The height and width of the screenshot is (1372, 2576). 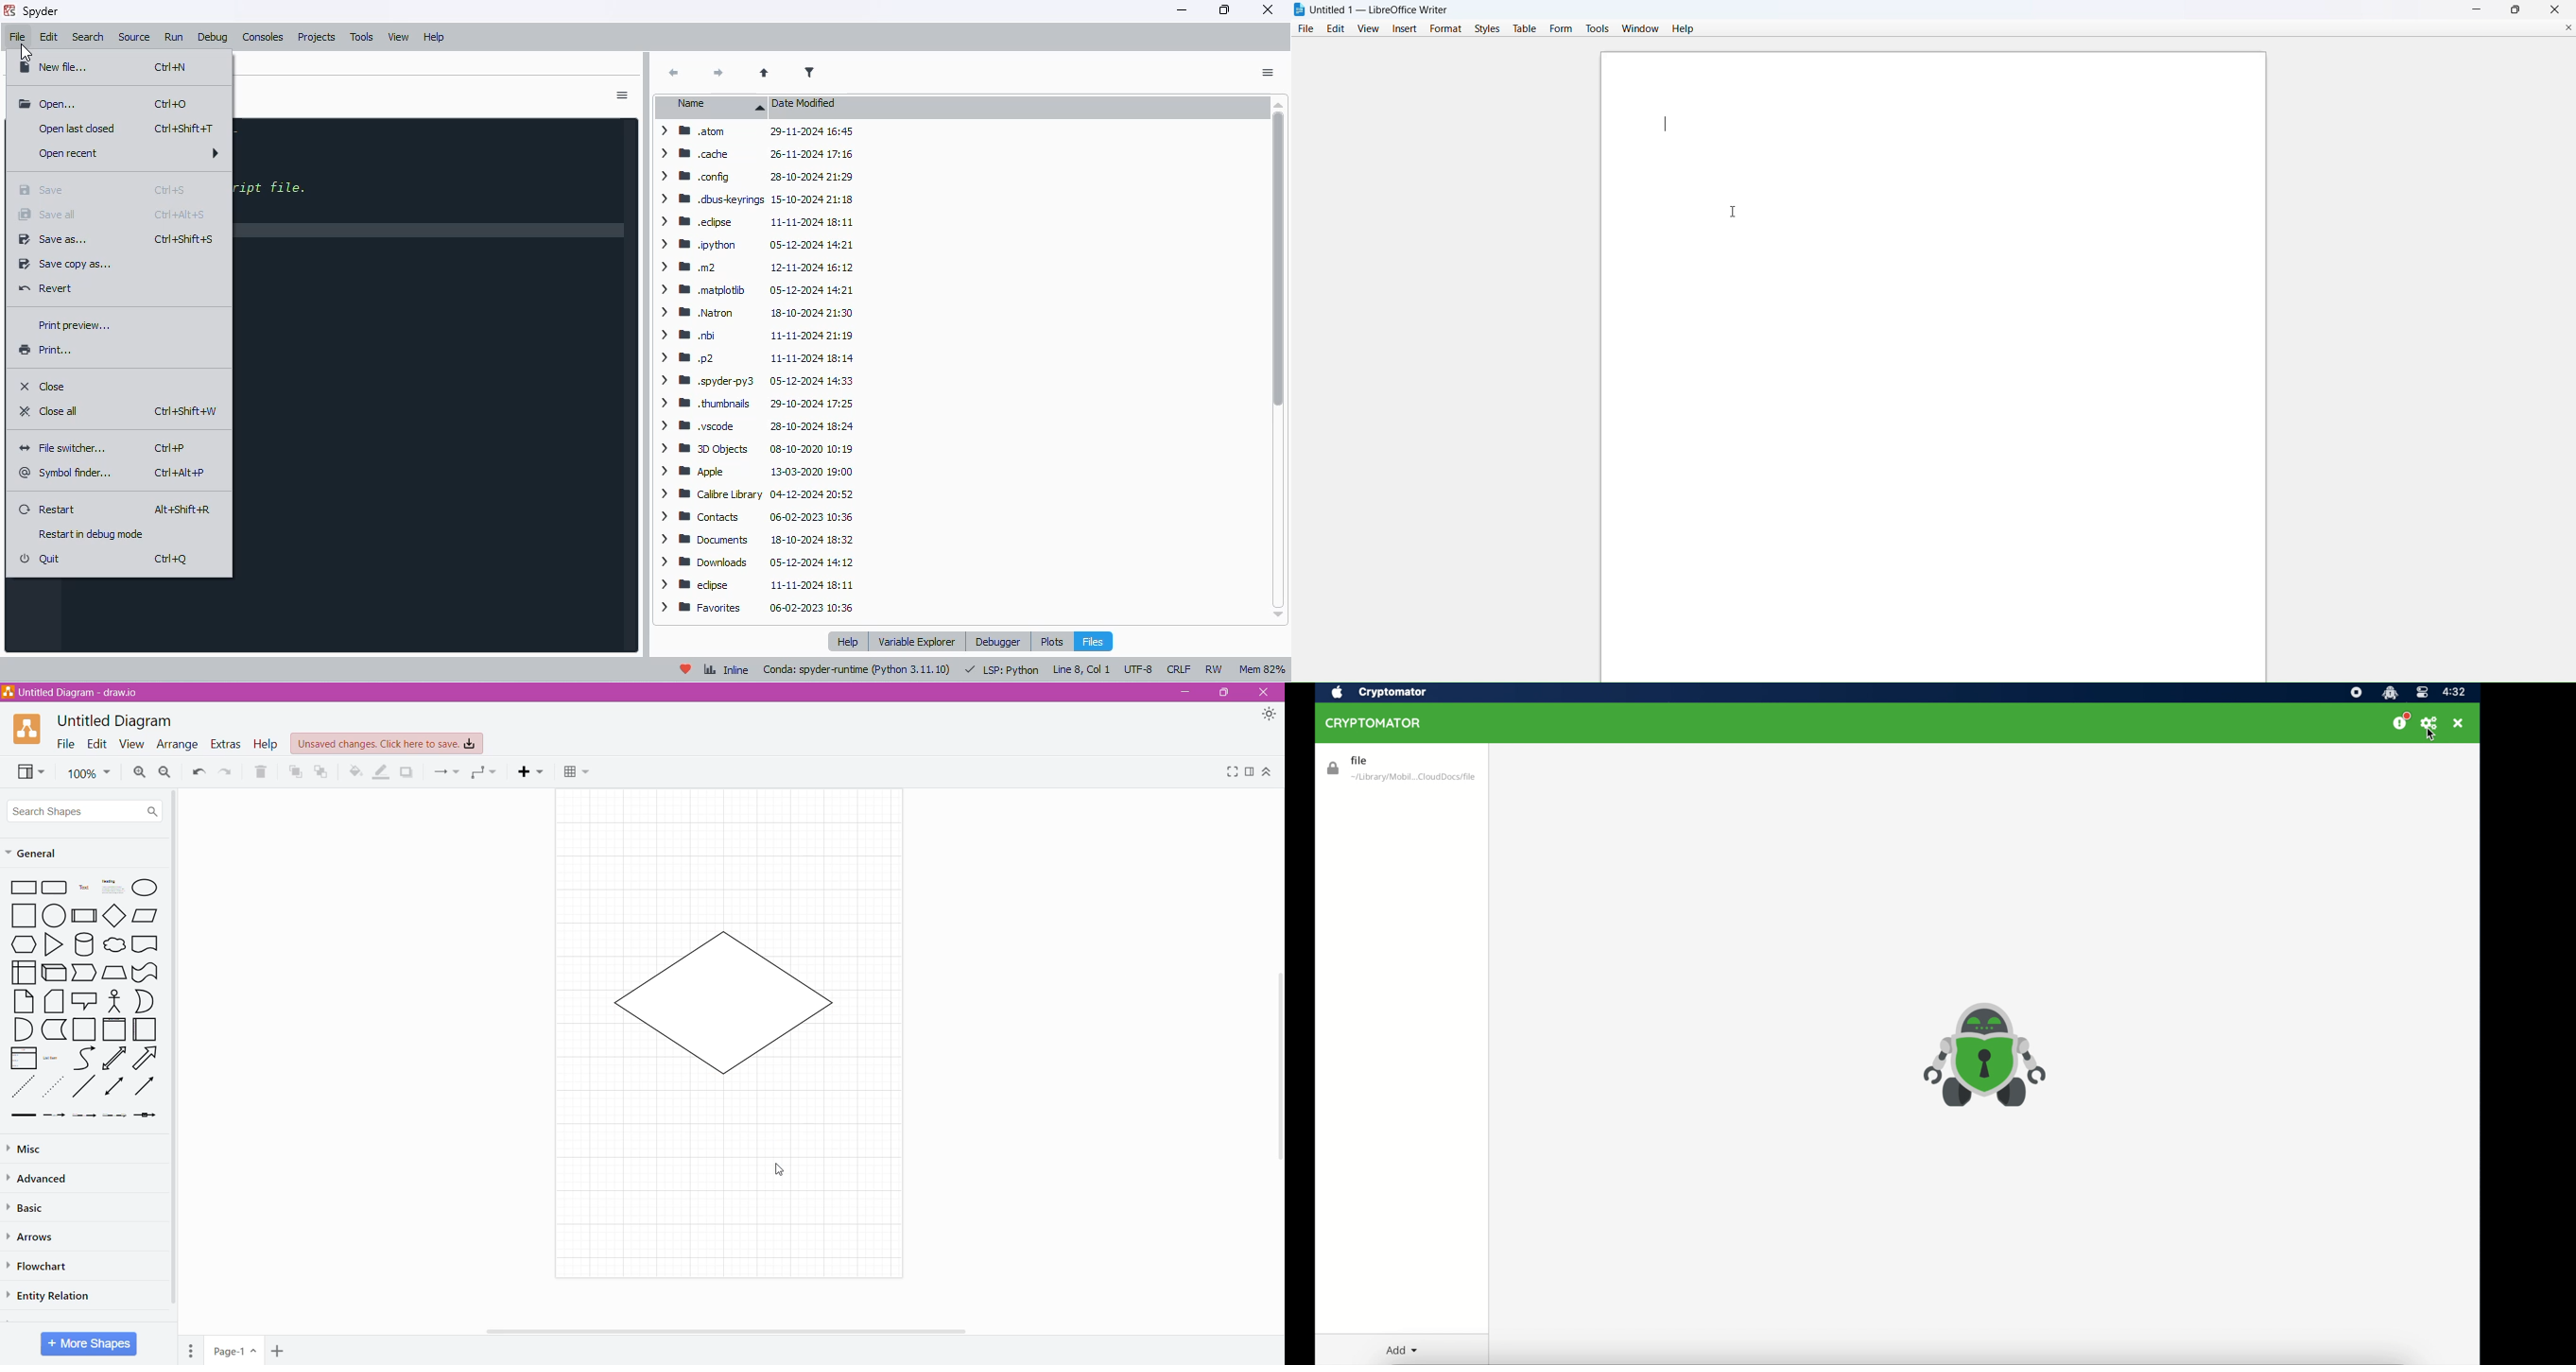 I want to click on restart, so click(x=48, y=510).